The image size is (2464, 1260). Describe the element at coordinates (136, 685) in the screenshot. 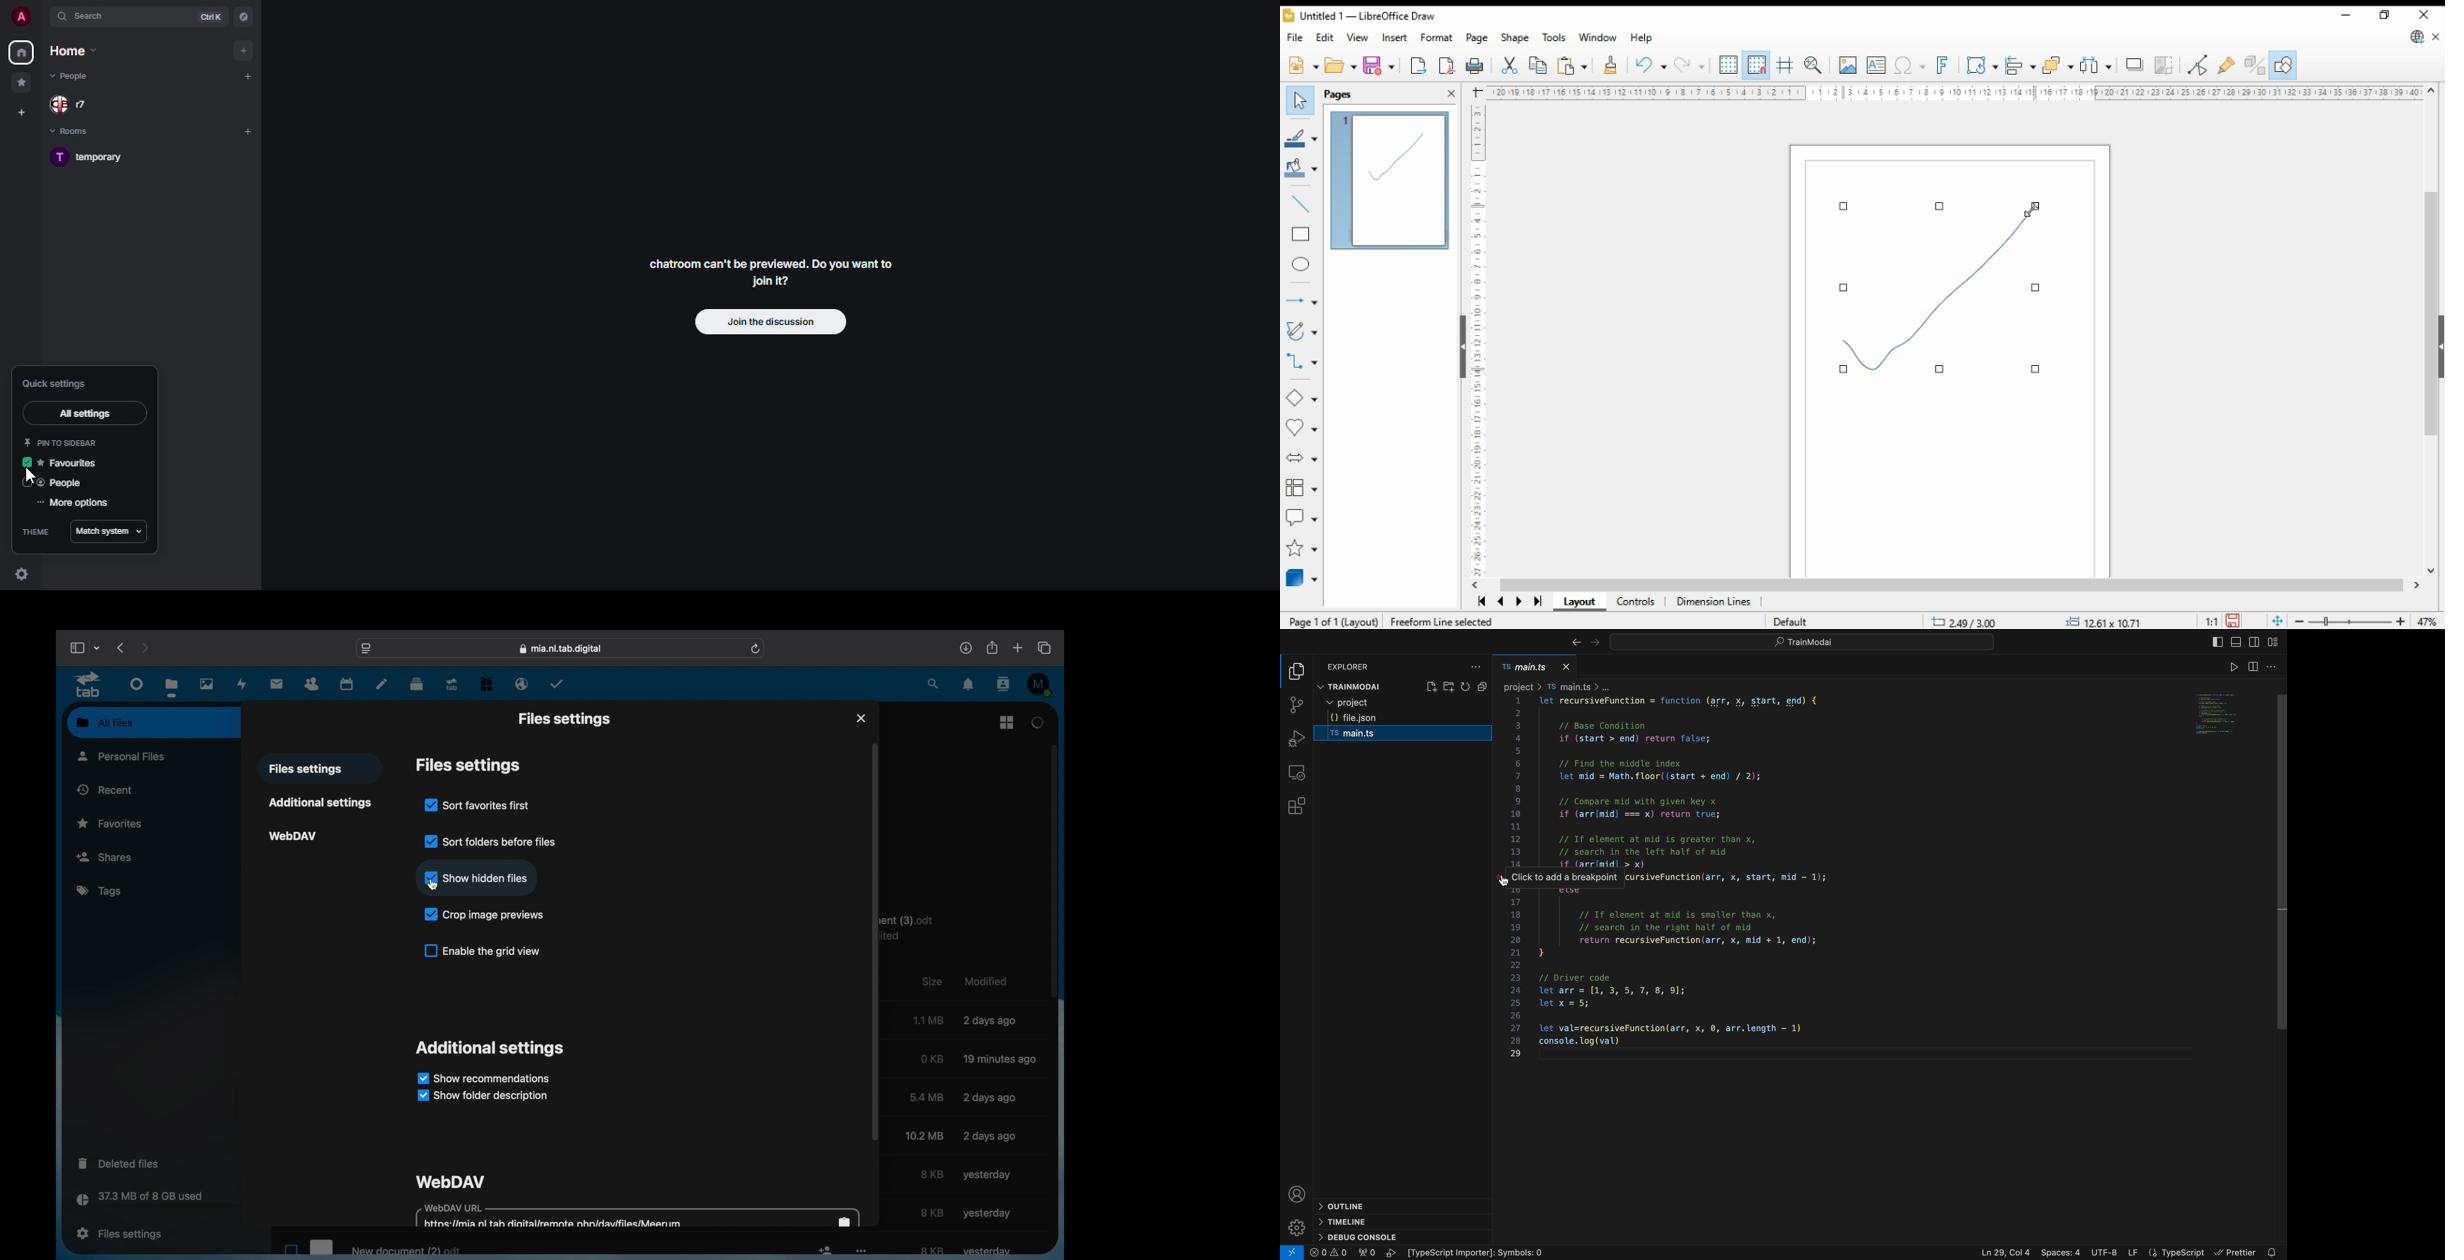

I see `dashboard` at that location.